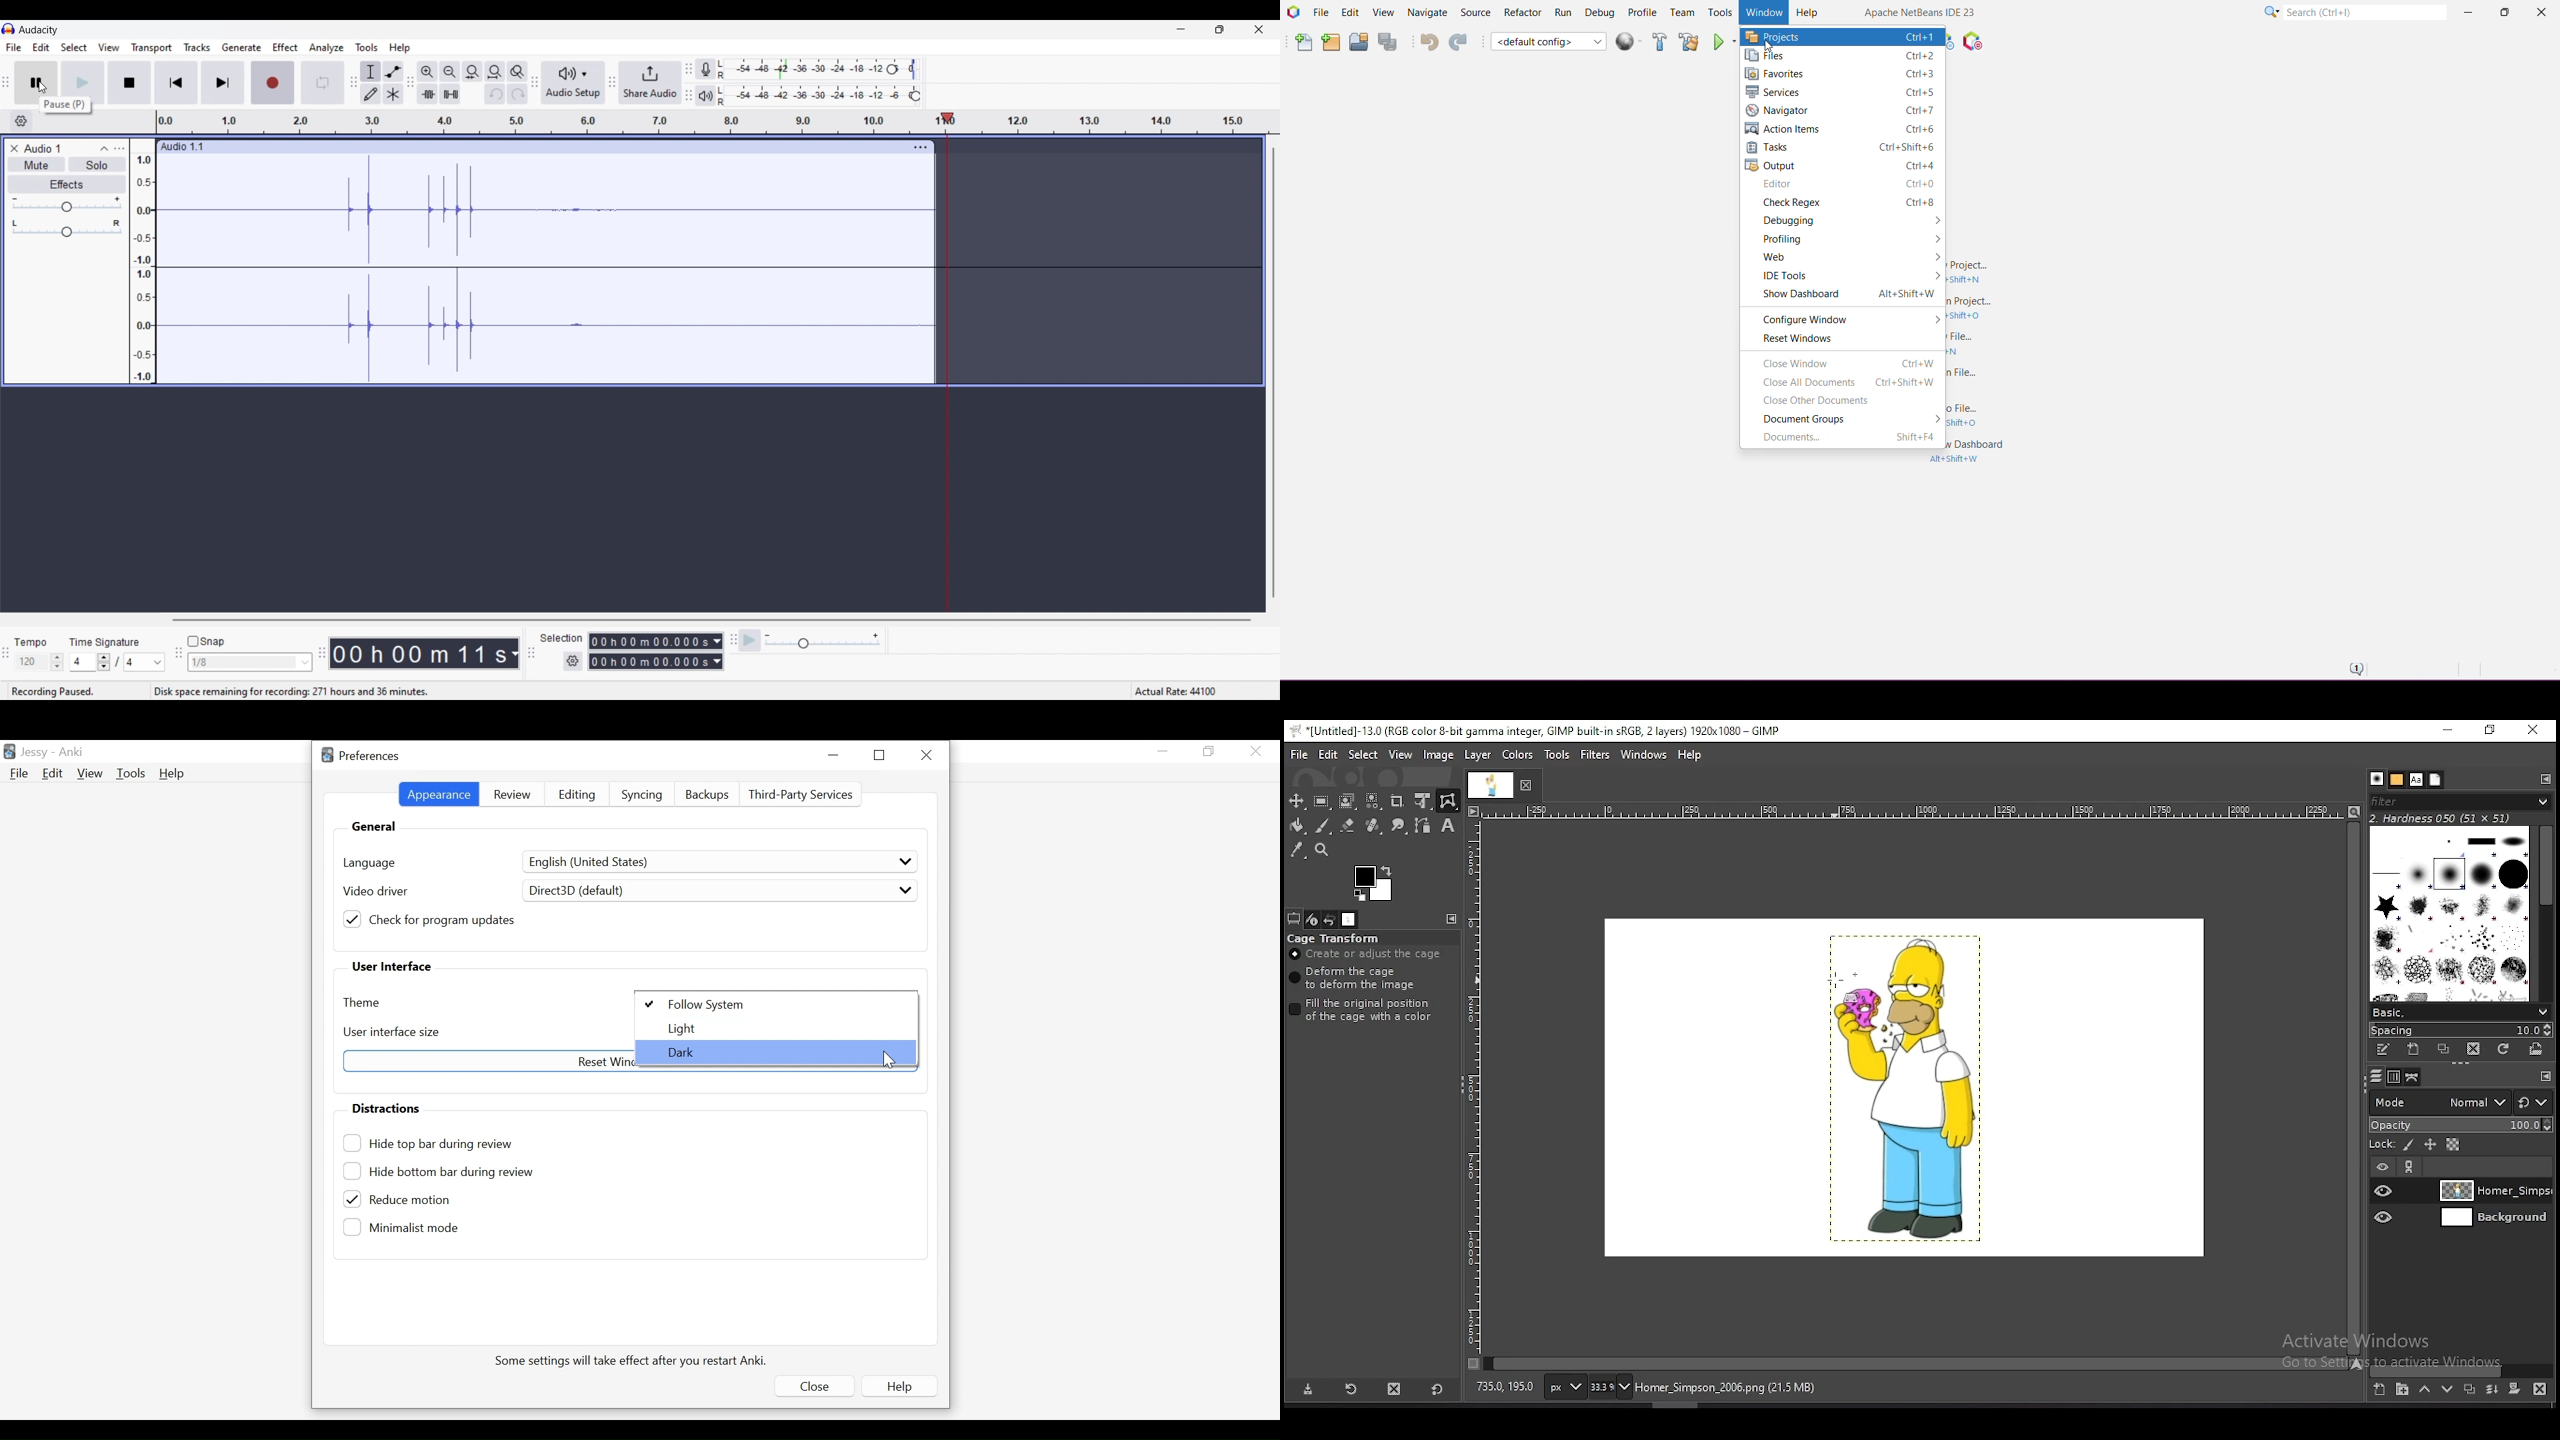  I want to click on Record meter, so click(705, 69).